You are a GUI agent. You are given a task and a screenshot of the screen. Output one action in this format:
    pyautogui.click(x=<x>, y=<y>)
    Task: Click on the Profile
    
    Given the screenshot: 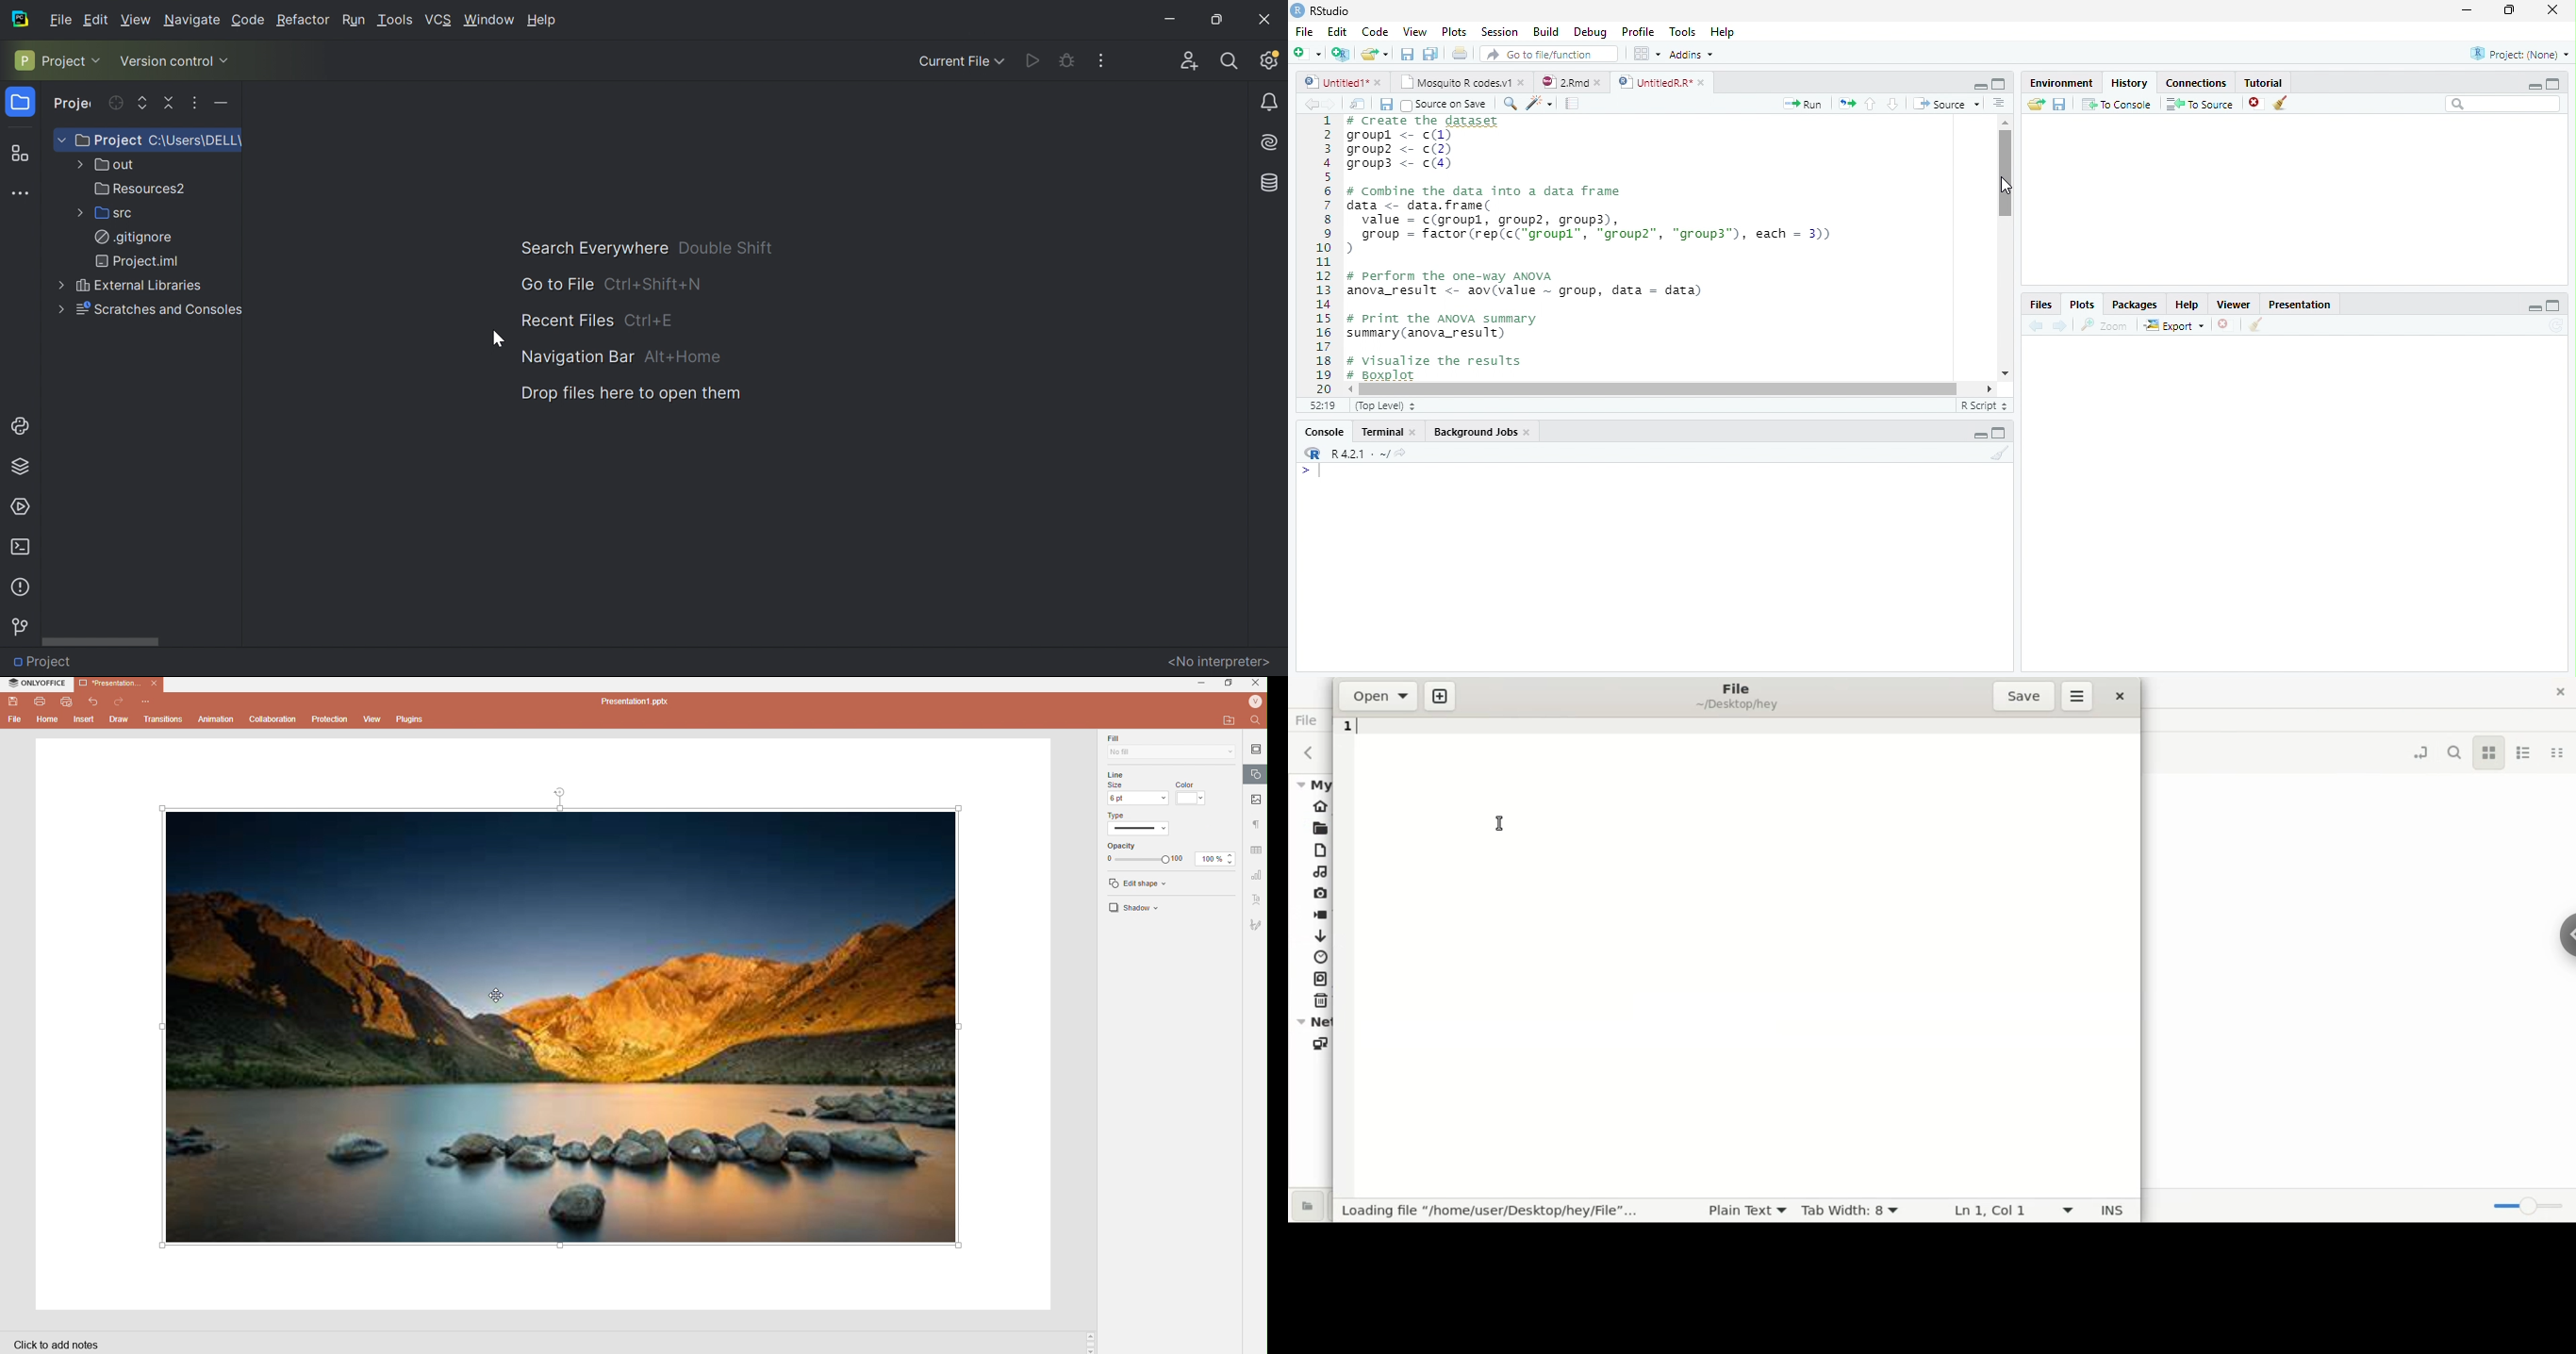 What is the action you would take?
    pyautogui.click(x=1637, y=32)
    